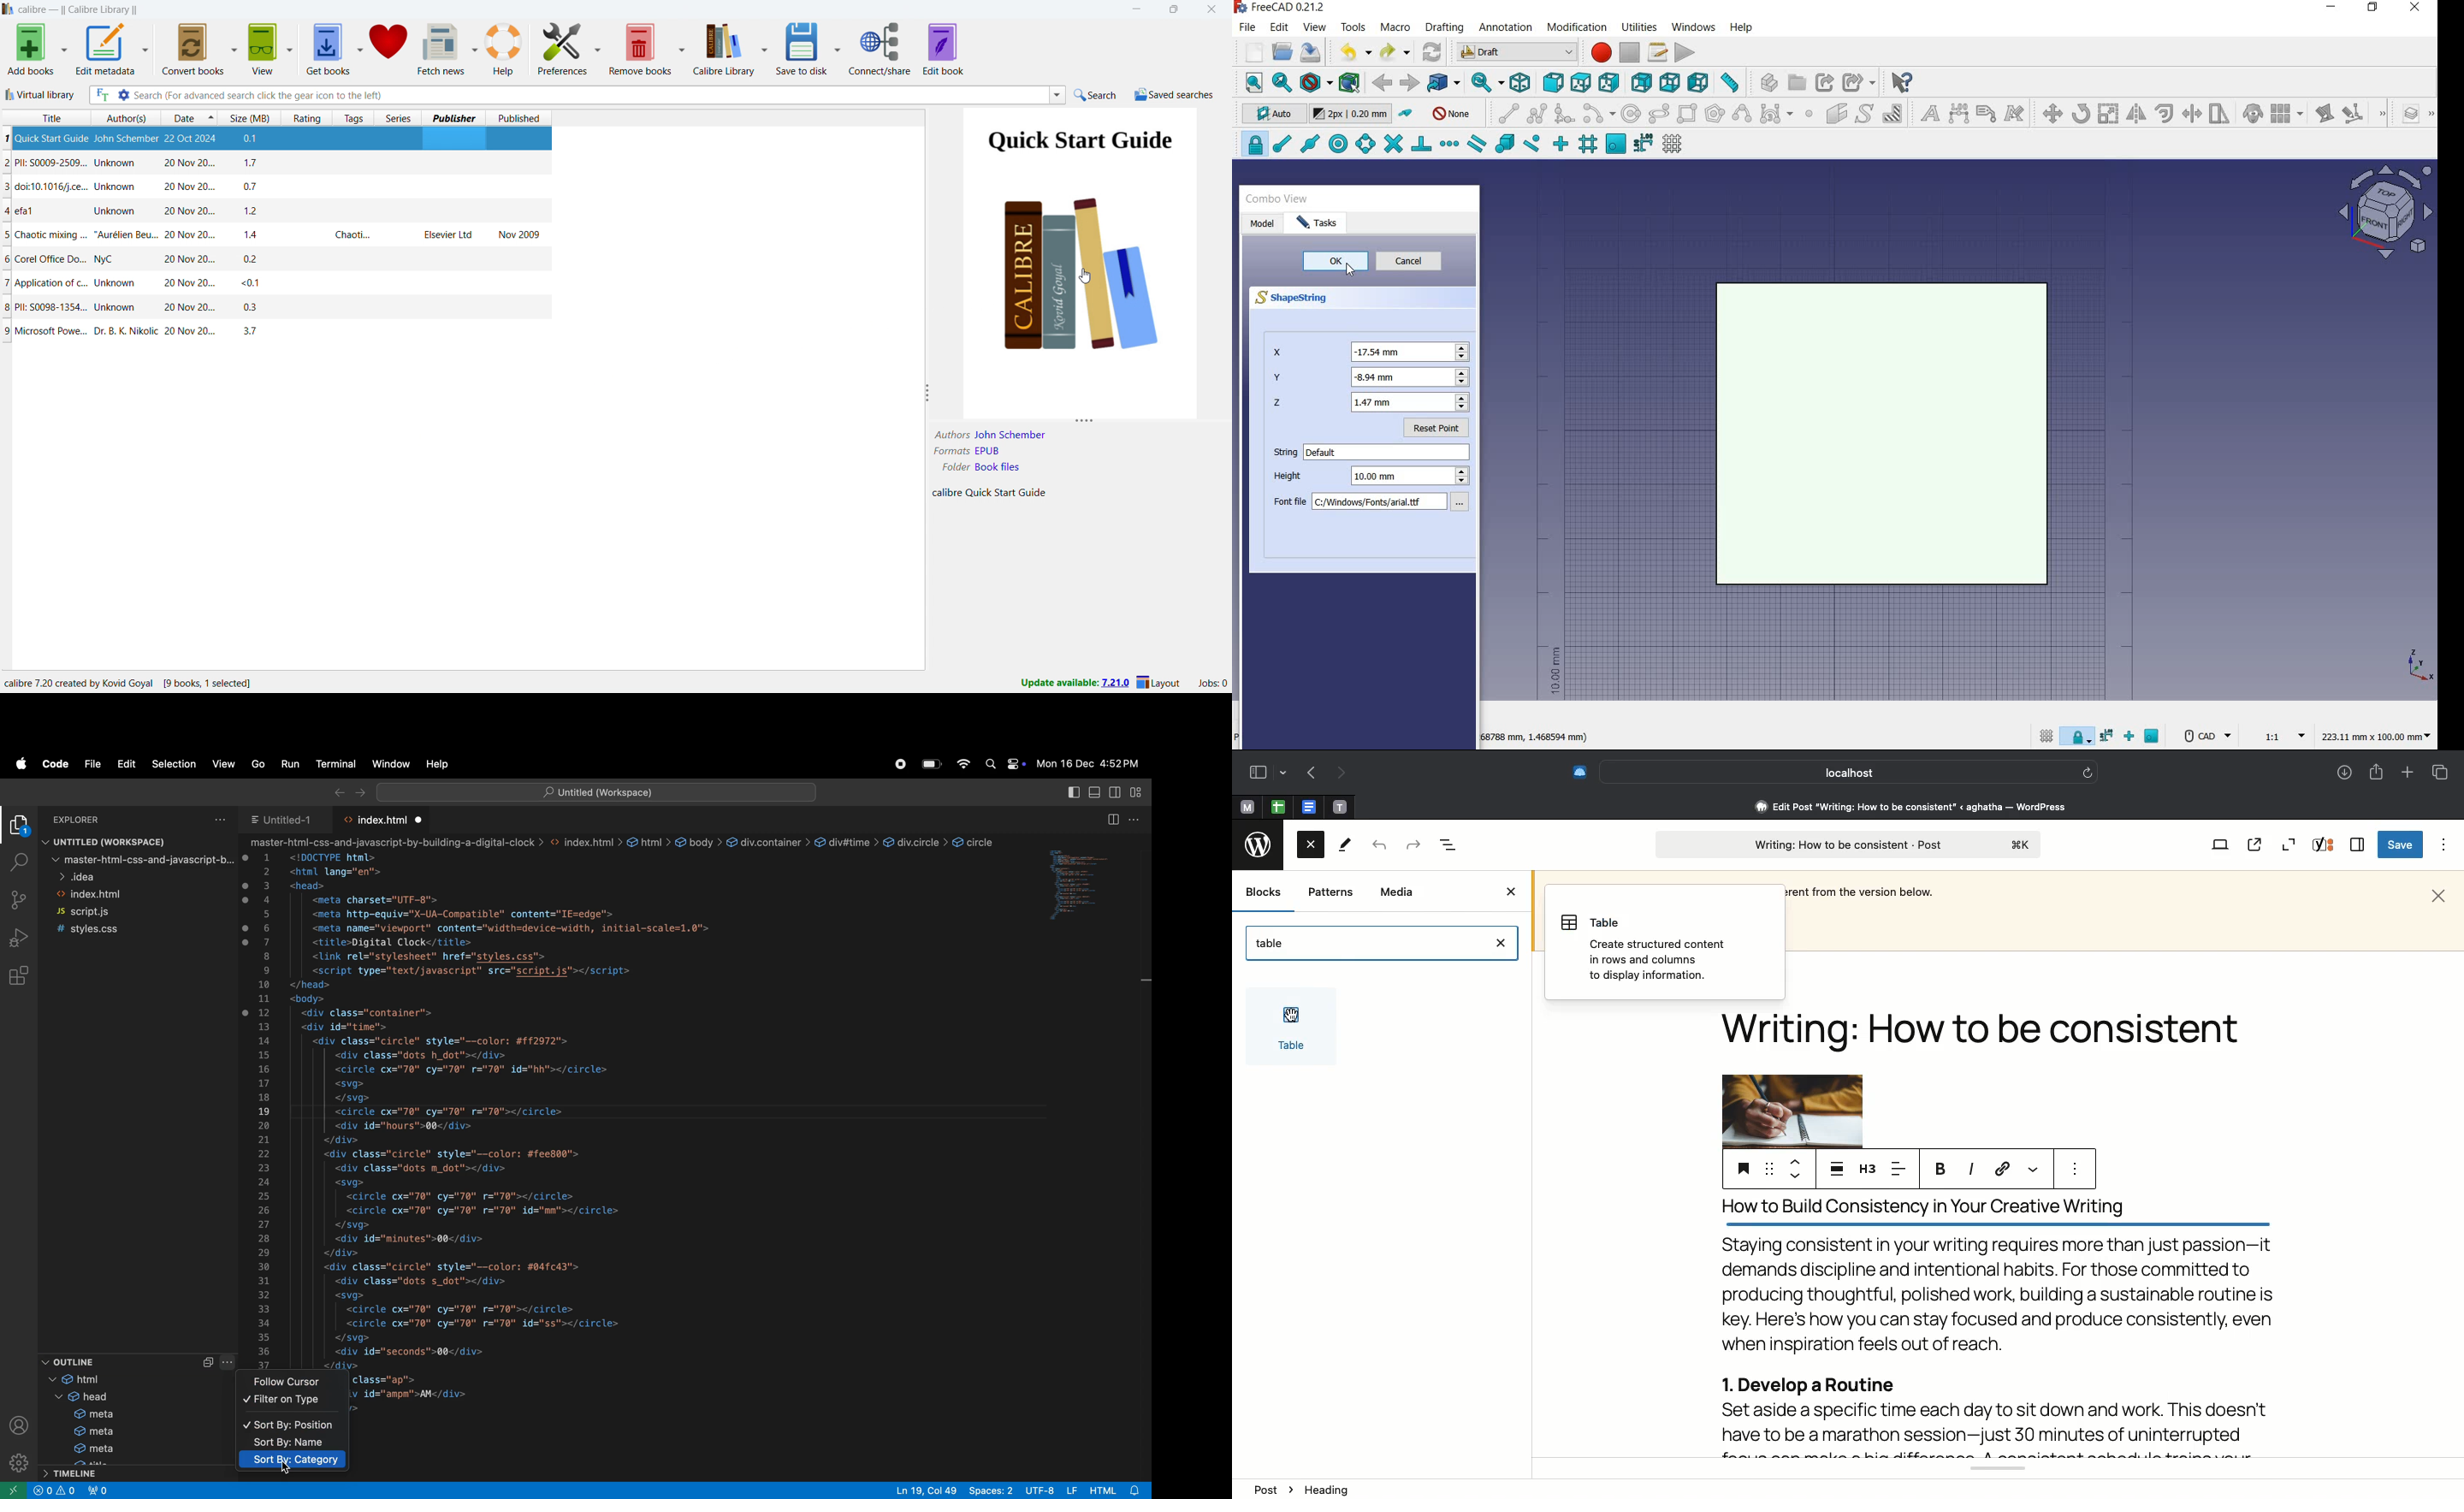  I want to click on fetch news, so click(442, 48).